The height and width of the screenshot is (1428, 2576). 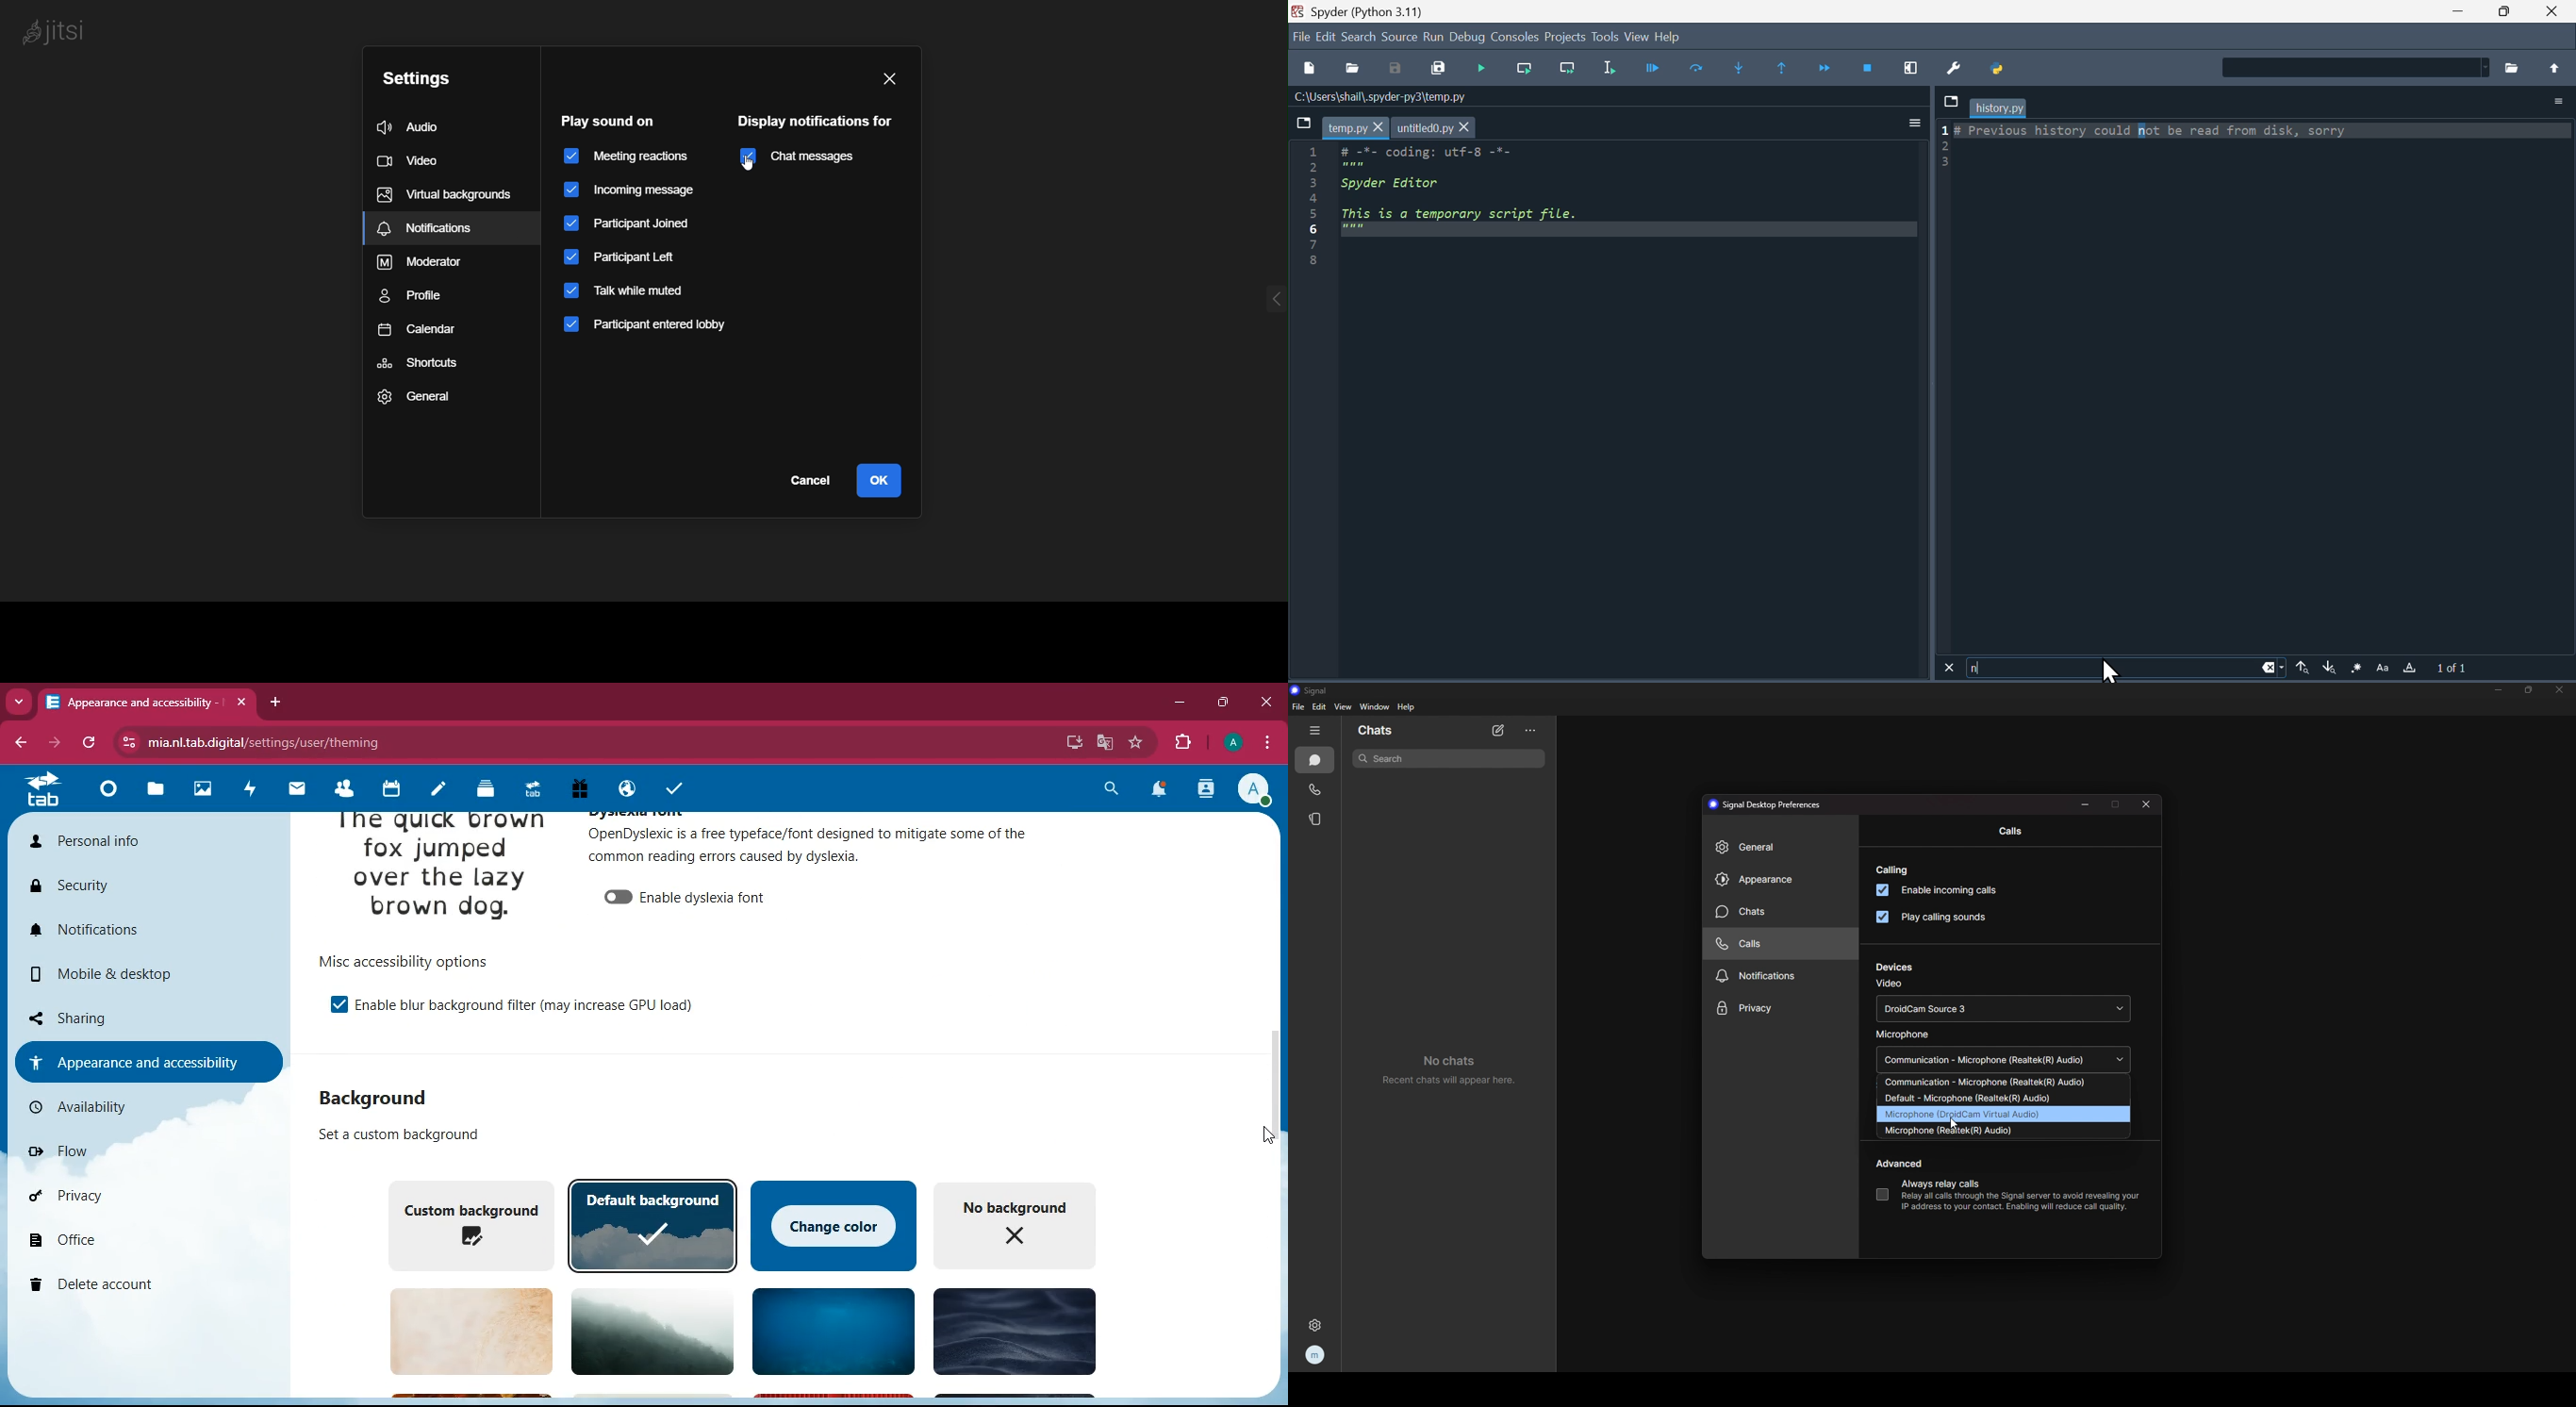 I want to click on Maximize, so click(x=2506, y=11).